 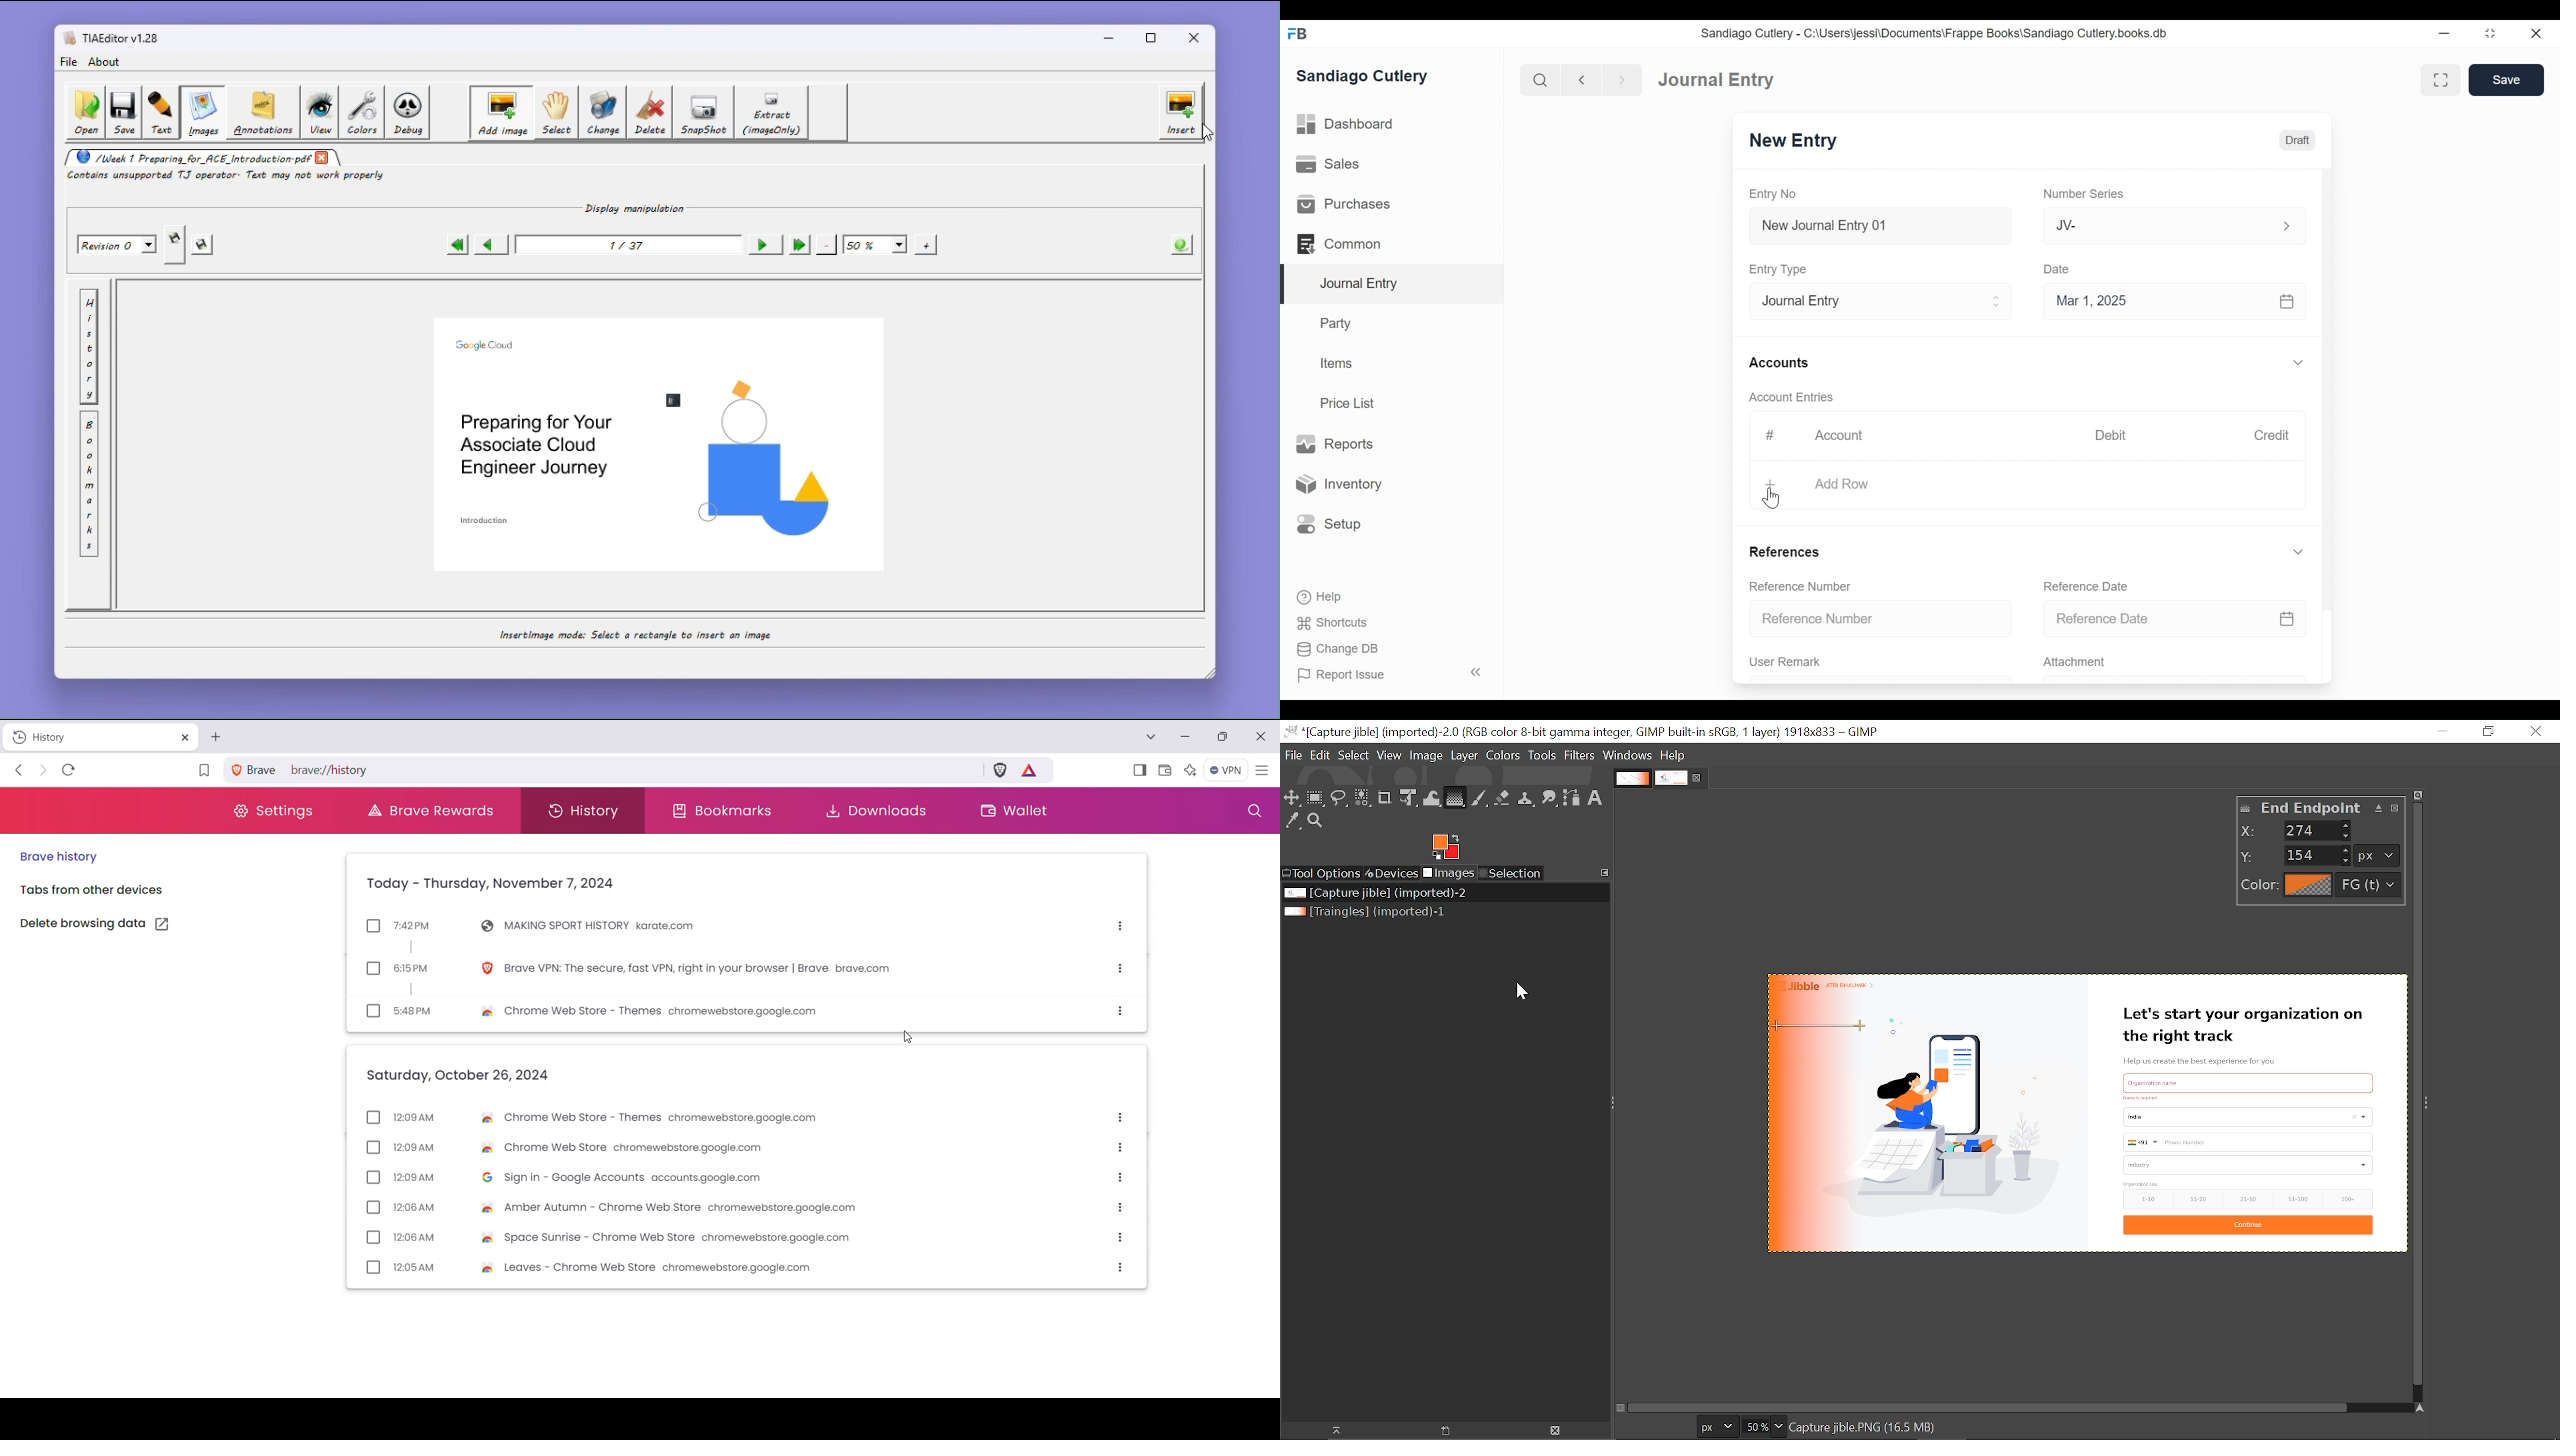 What do you see at coordinates (2175, 300) in the screenshot?
I see `Mar 1, 2025` at bounding box center [2175, 300].